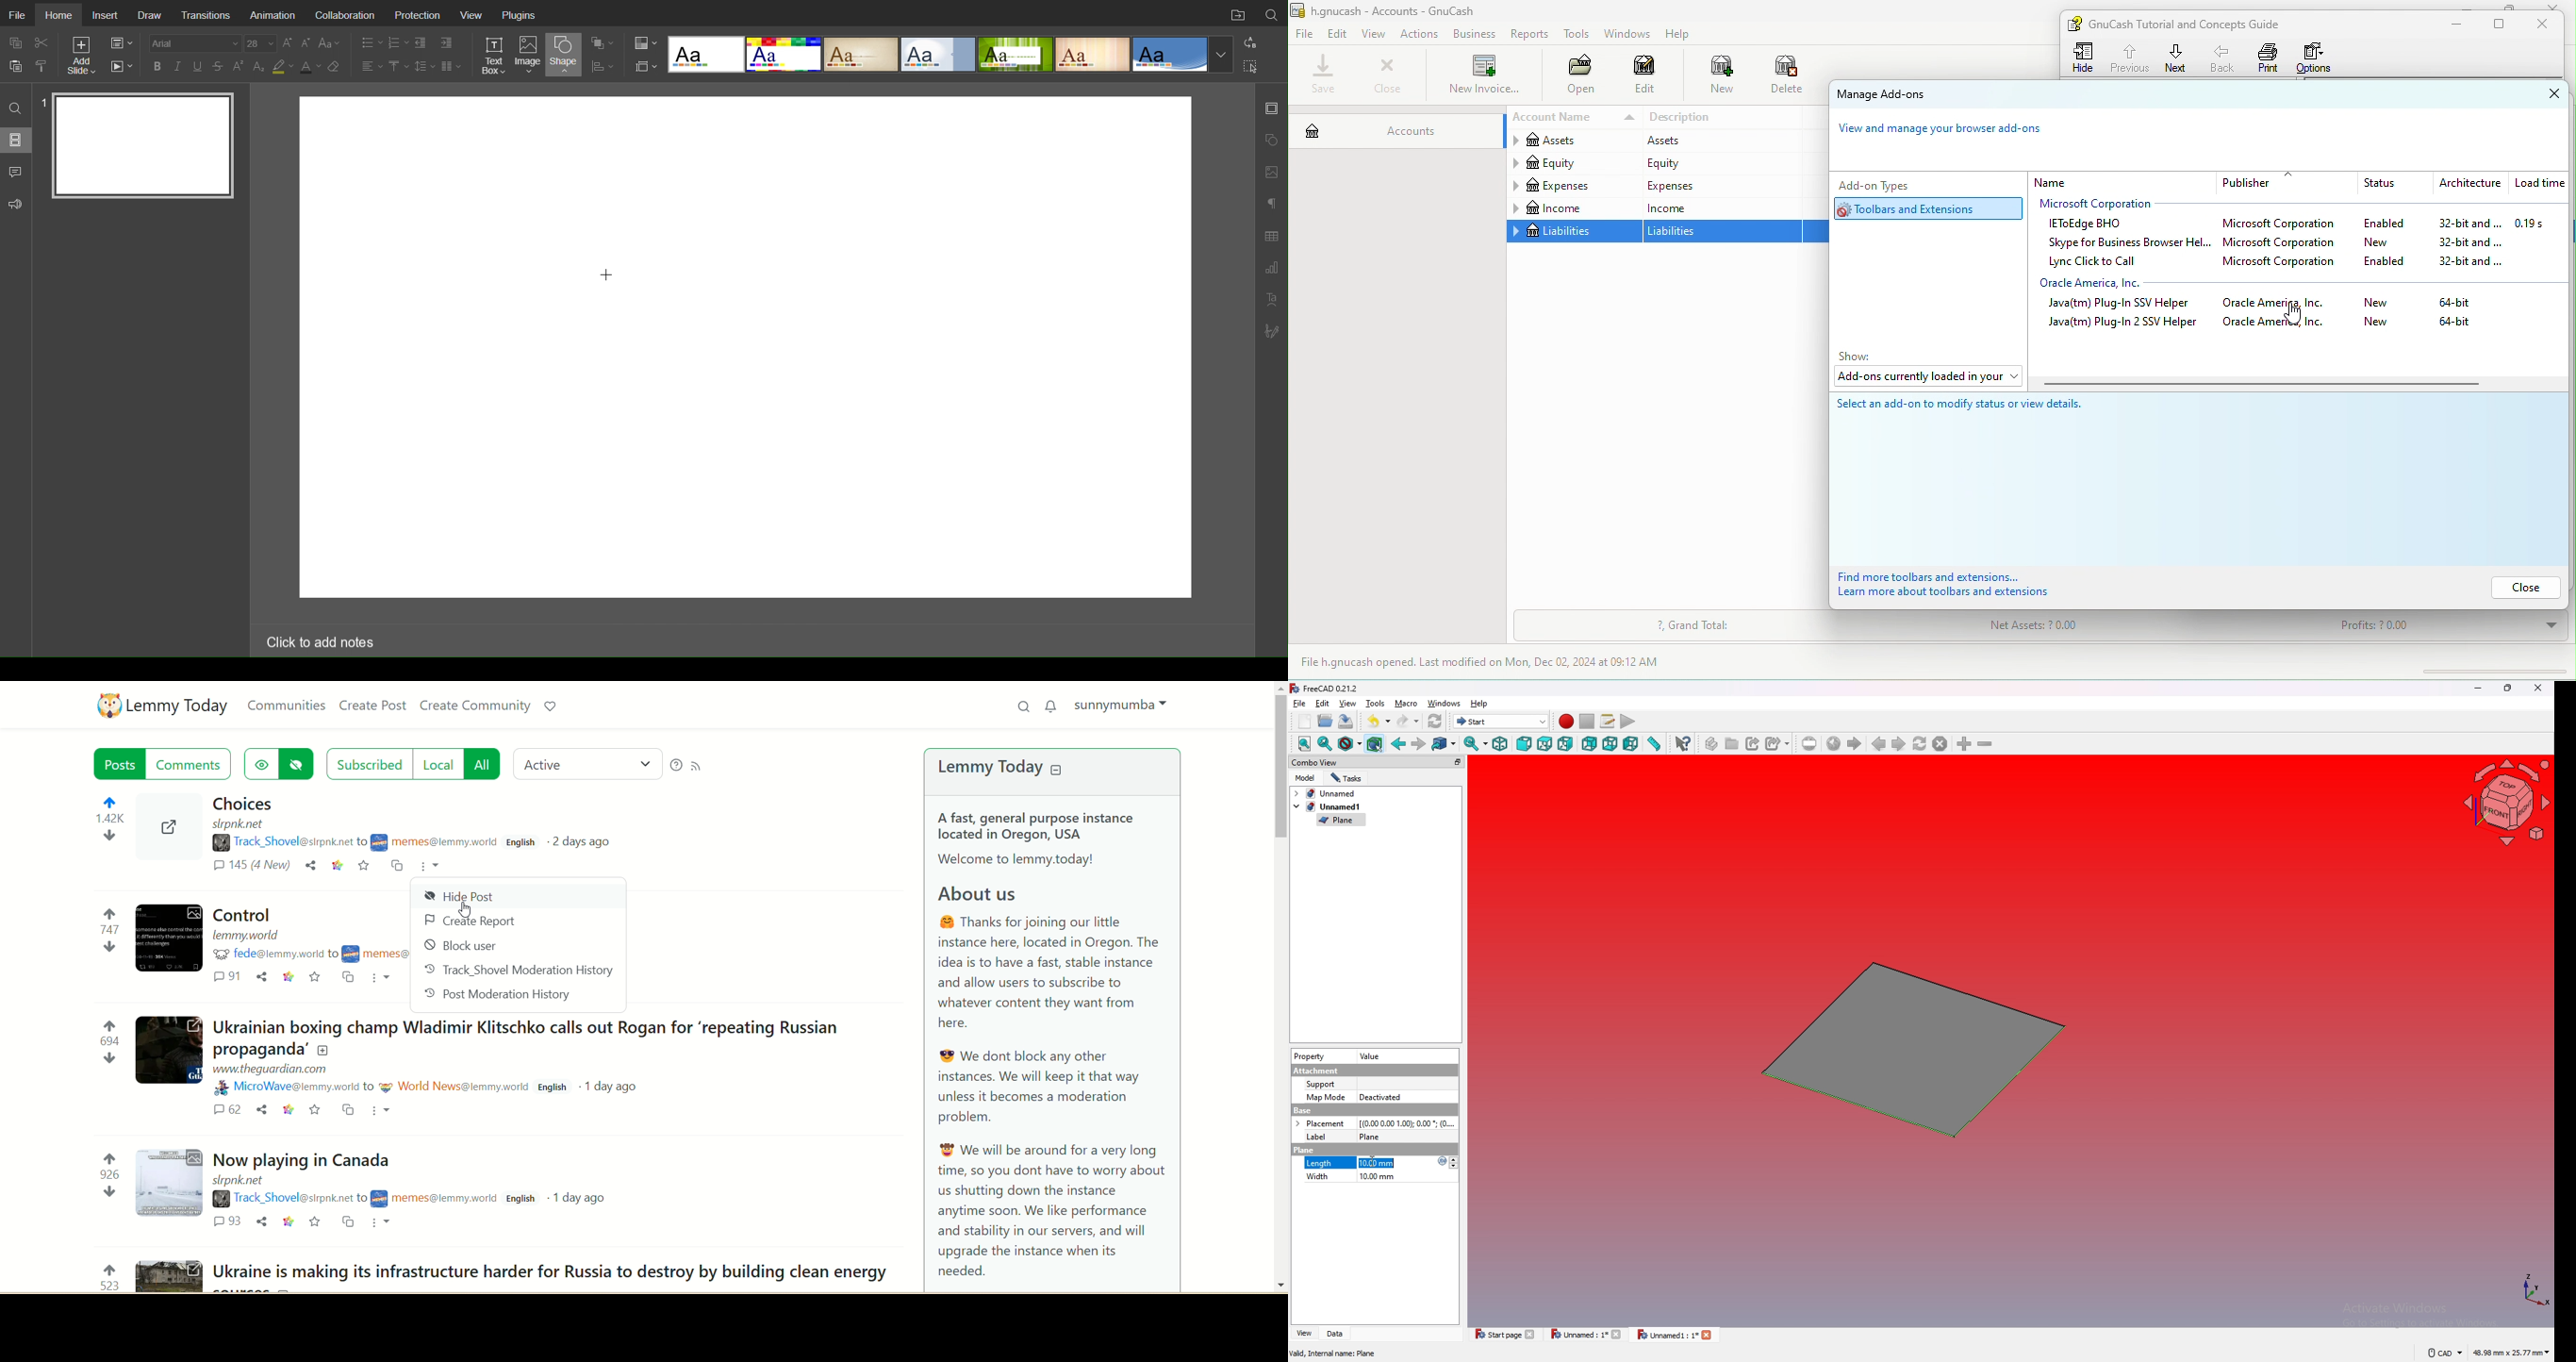  Describe the element at coordinates (1319, 1163) in the screenshot. I see `length` at that location.